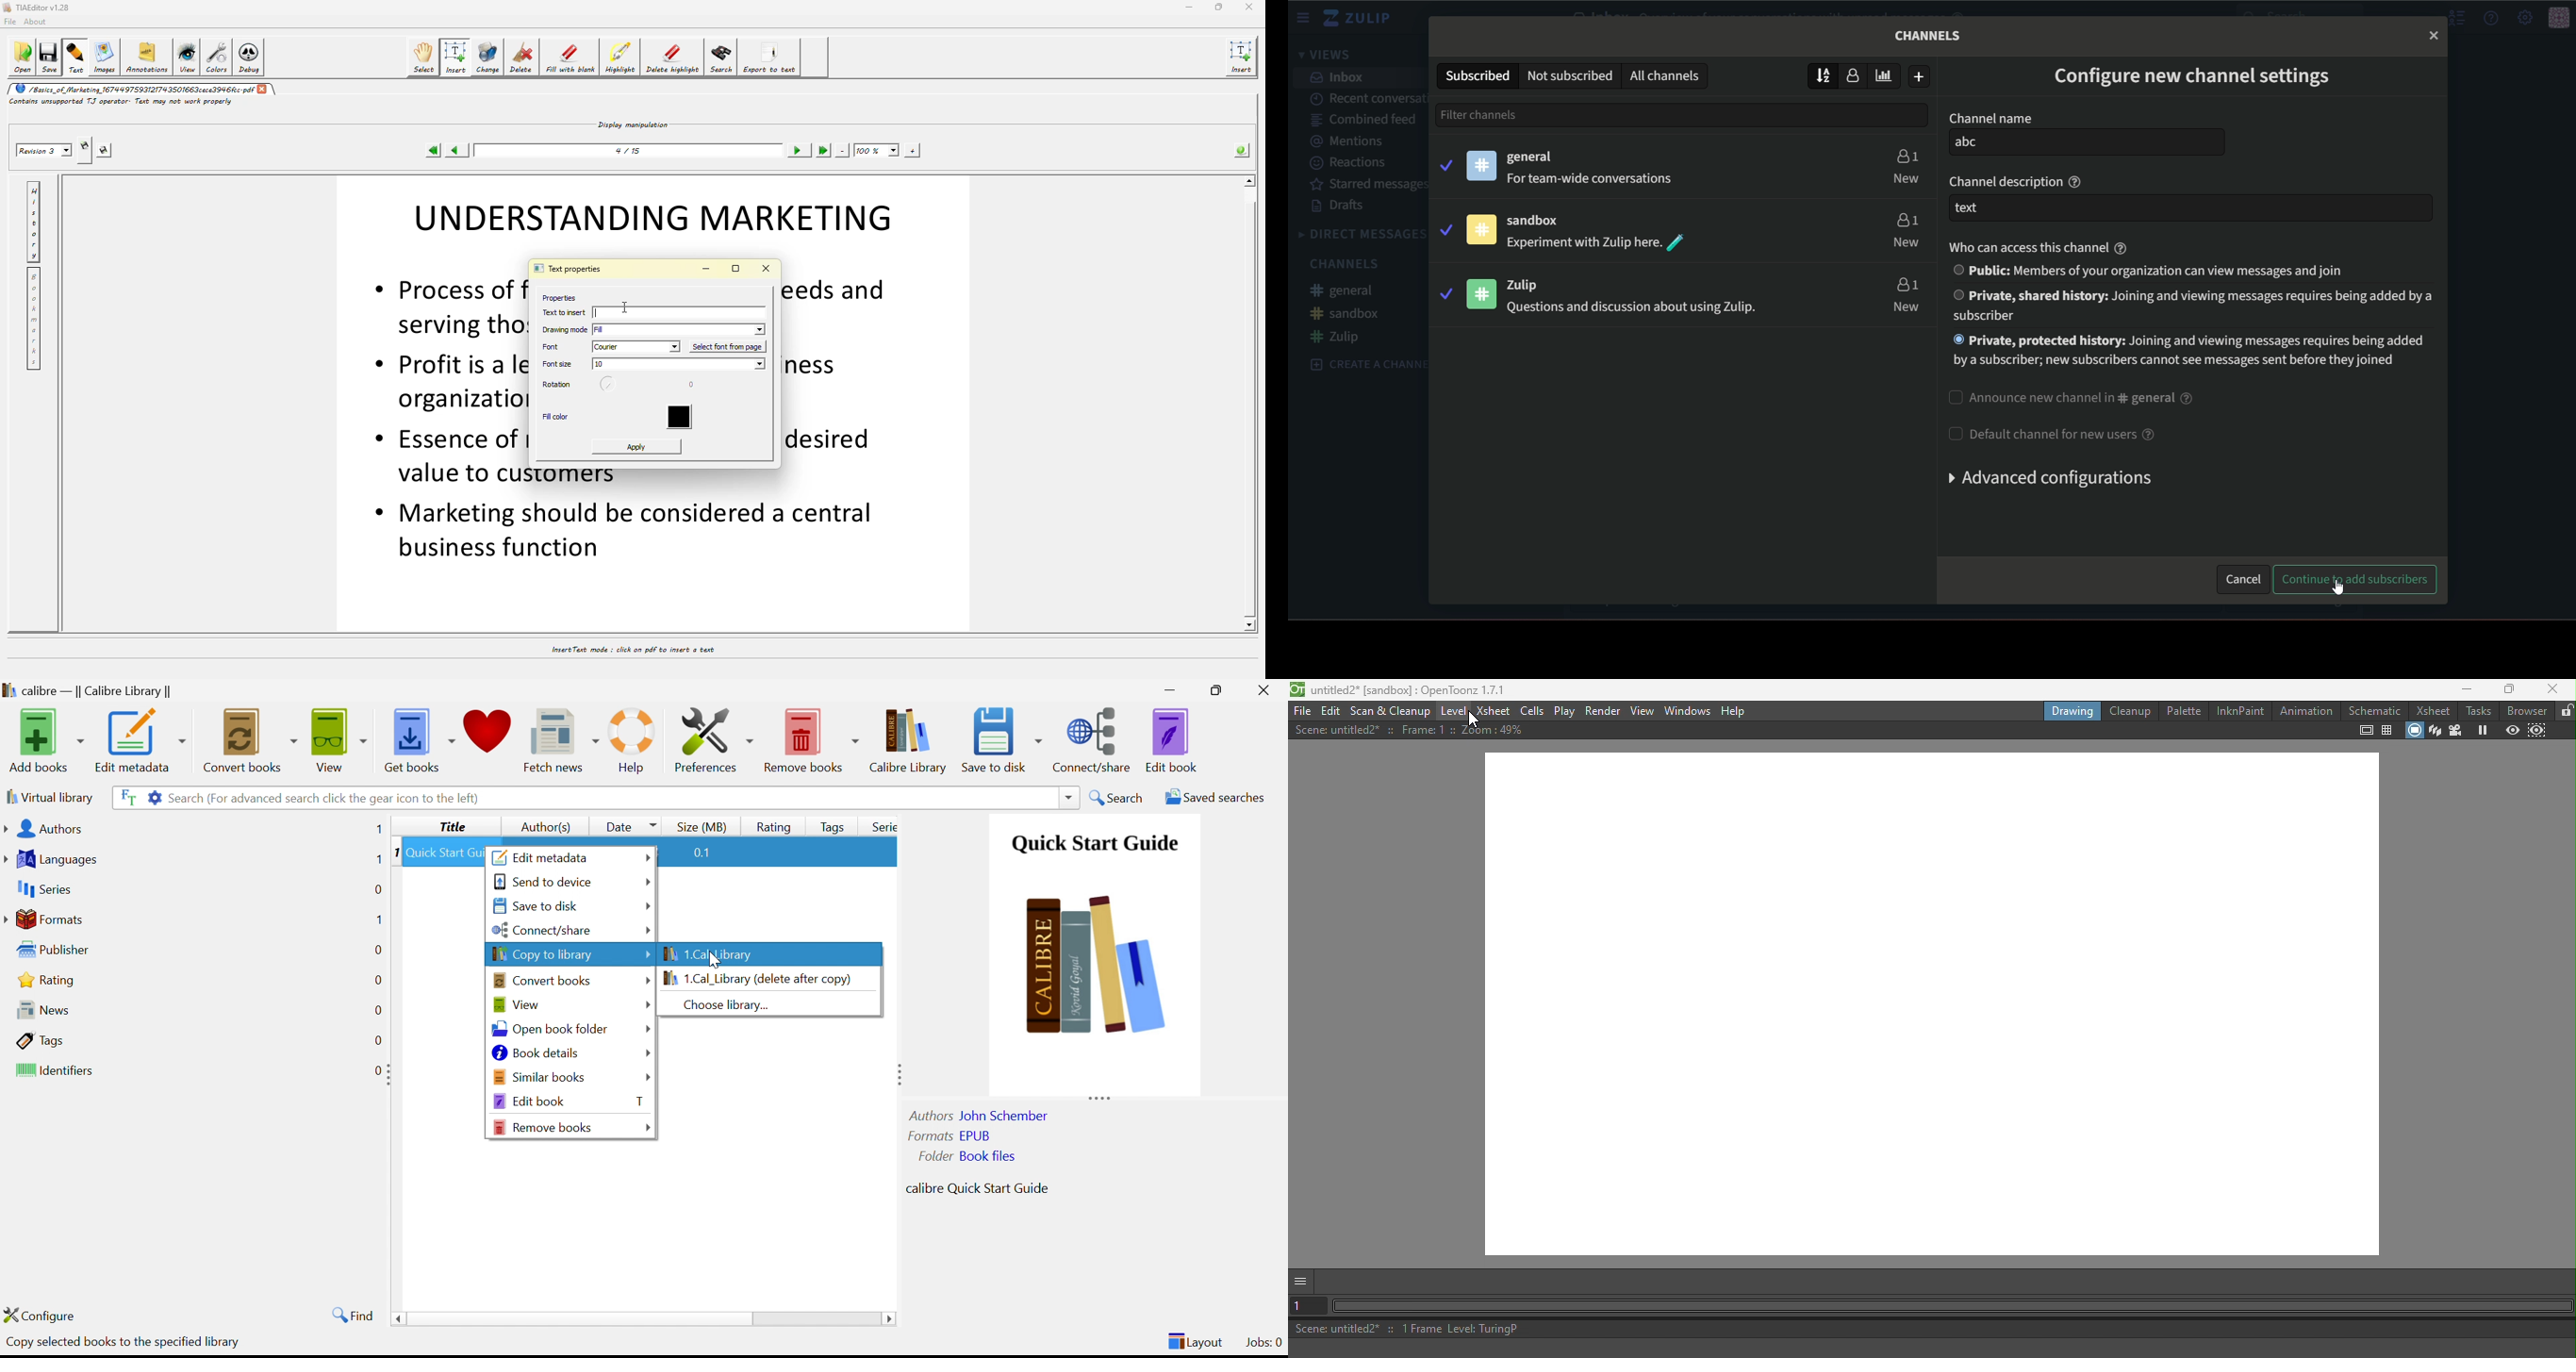 The image size is (2576, 1372). What do you see at coordinates (2433, 35) in the screenshot?
I see `close` at bounding box center [2433, 35].